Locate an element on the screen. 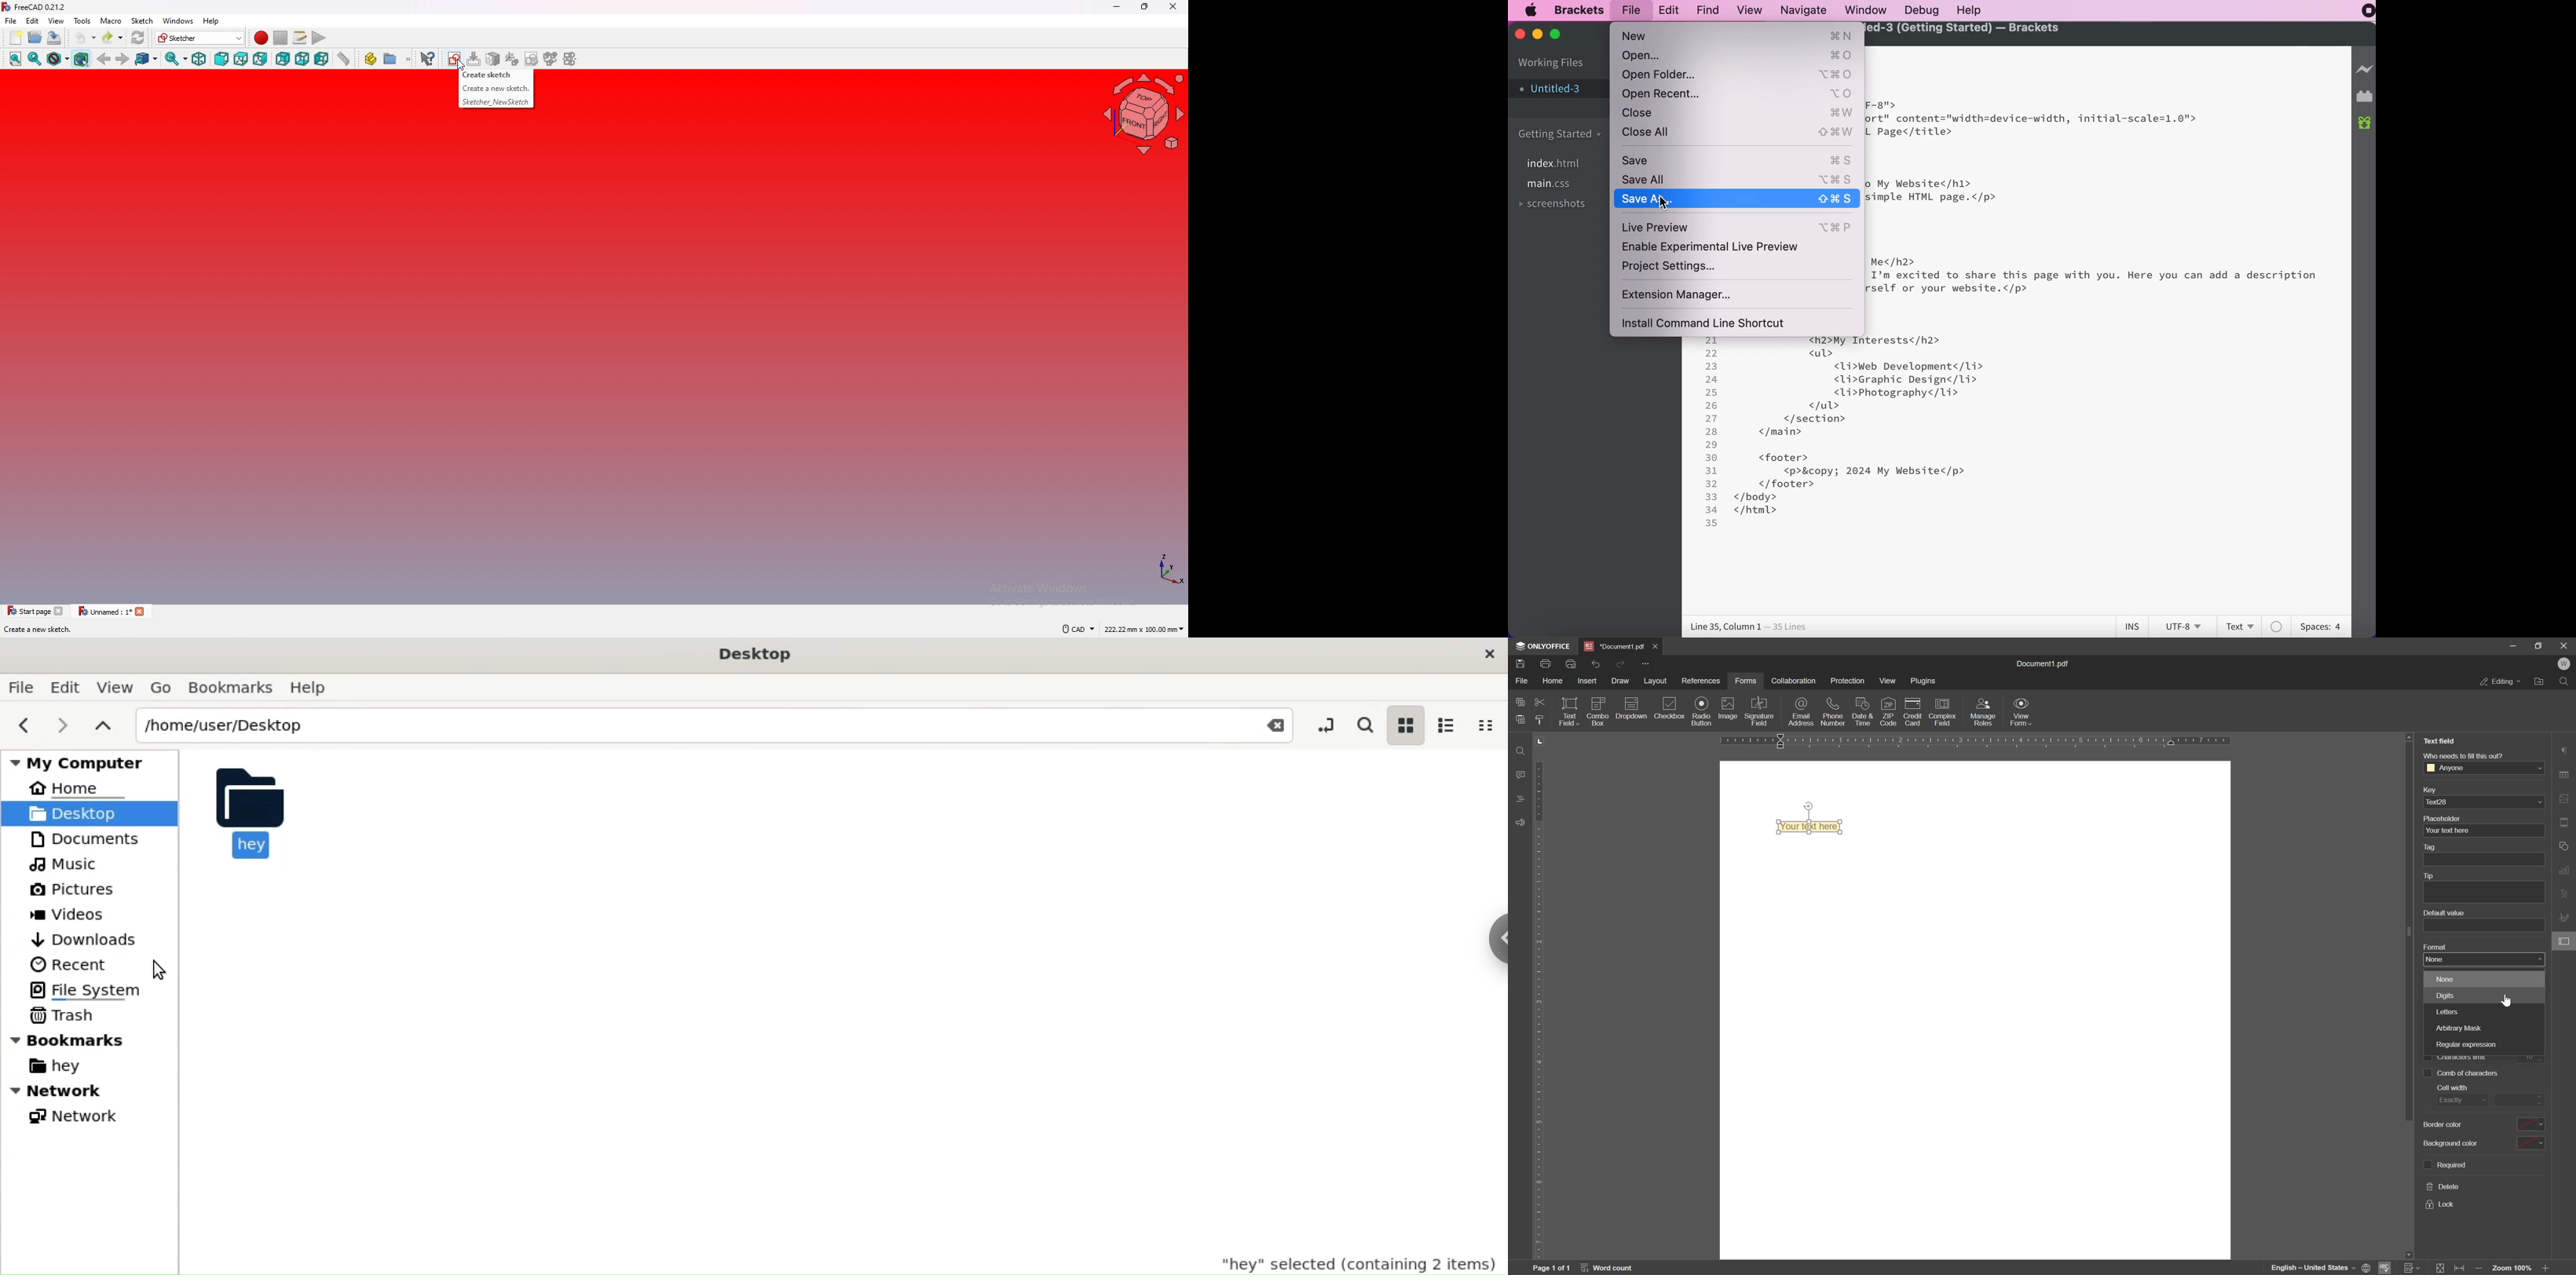 This screenshot has width=2576, height=1288. protection is located at coordinates (1849, 682).